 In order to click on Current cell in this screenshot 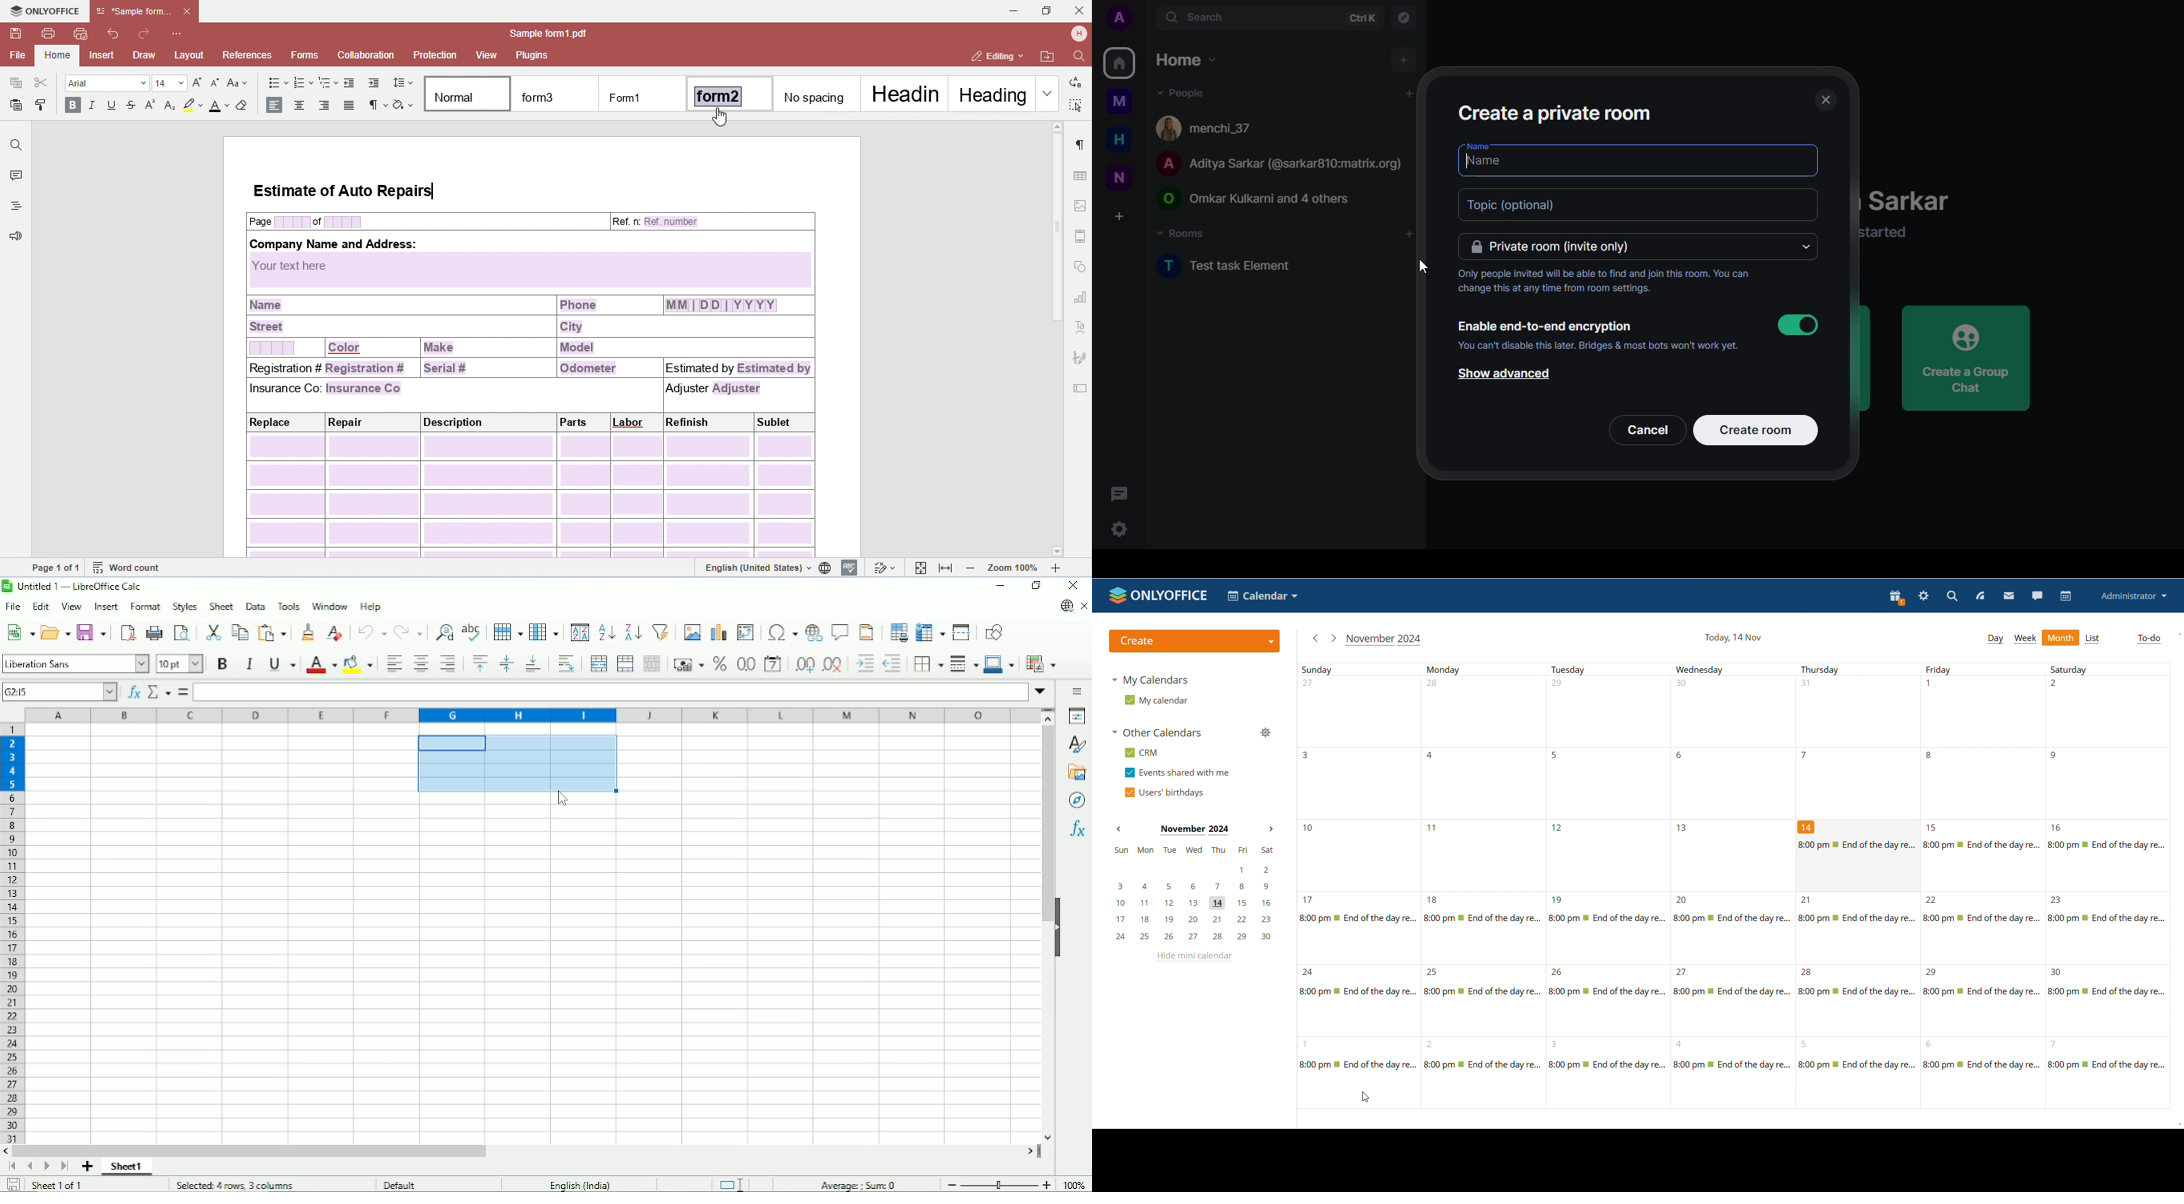, I will do `click(59, 691)`.